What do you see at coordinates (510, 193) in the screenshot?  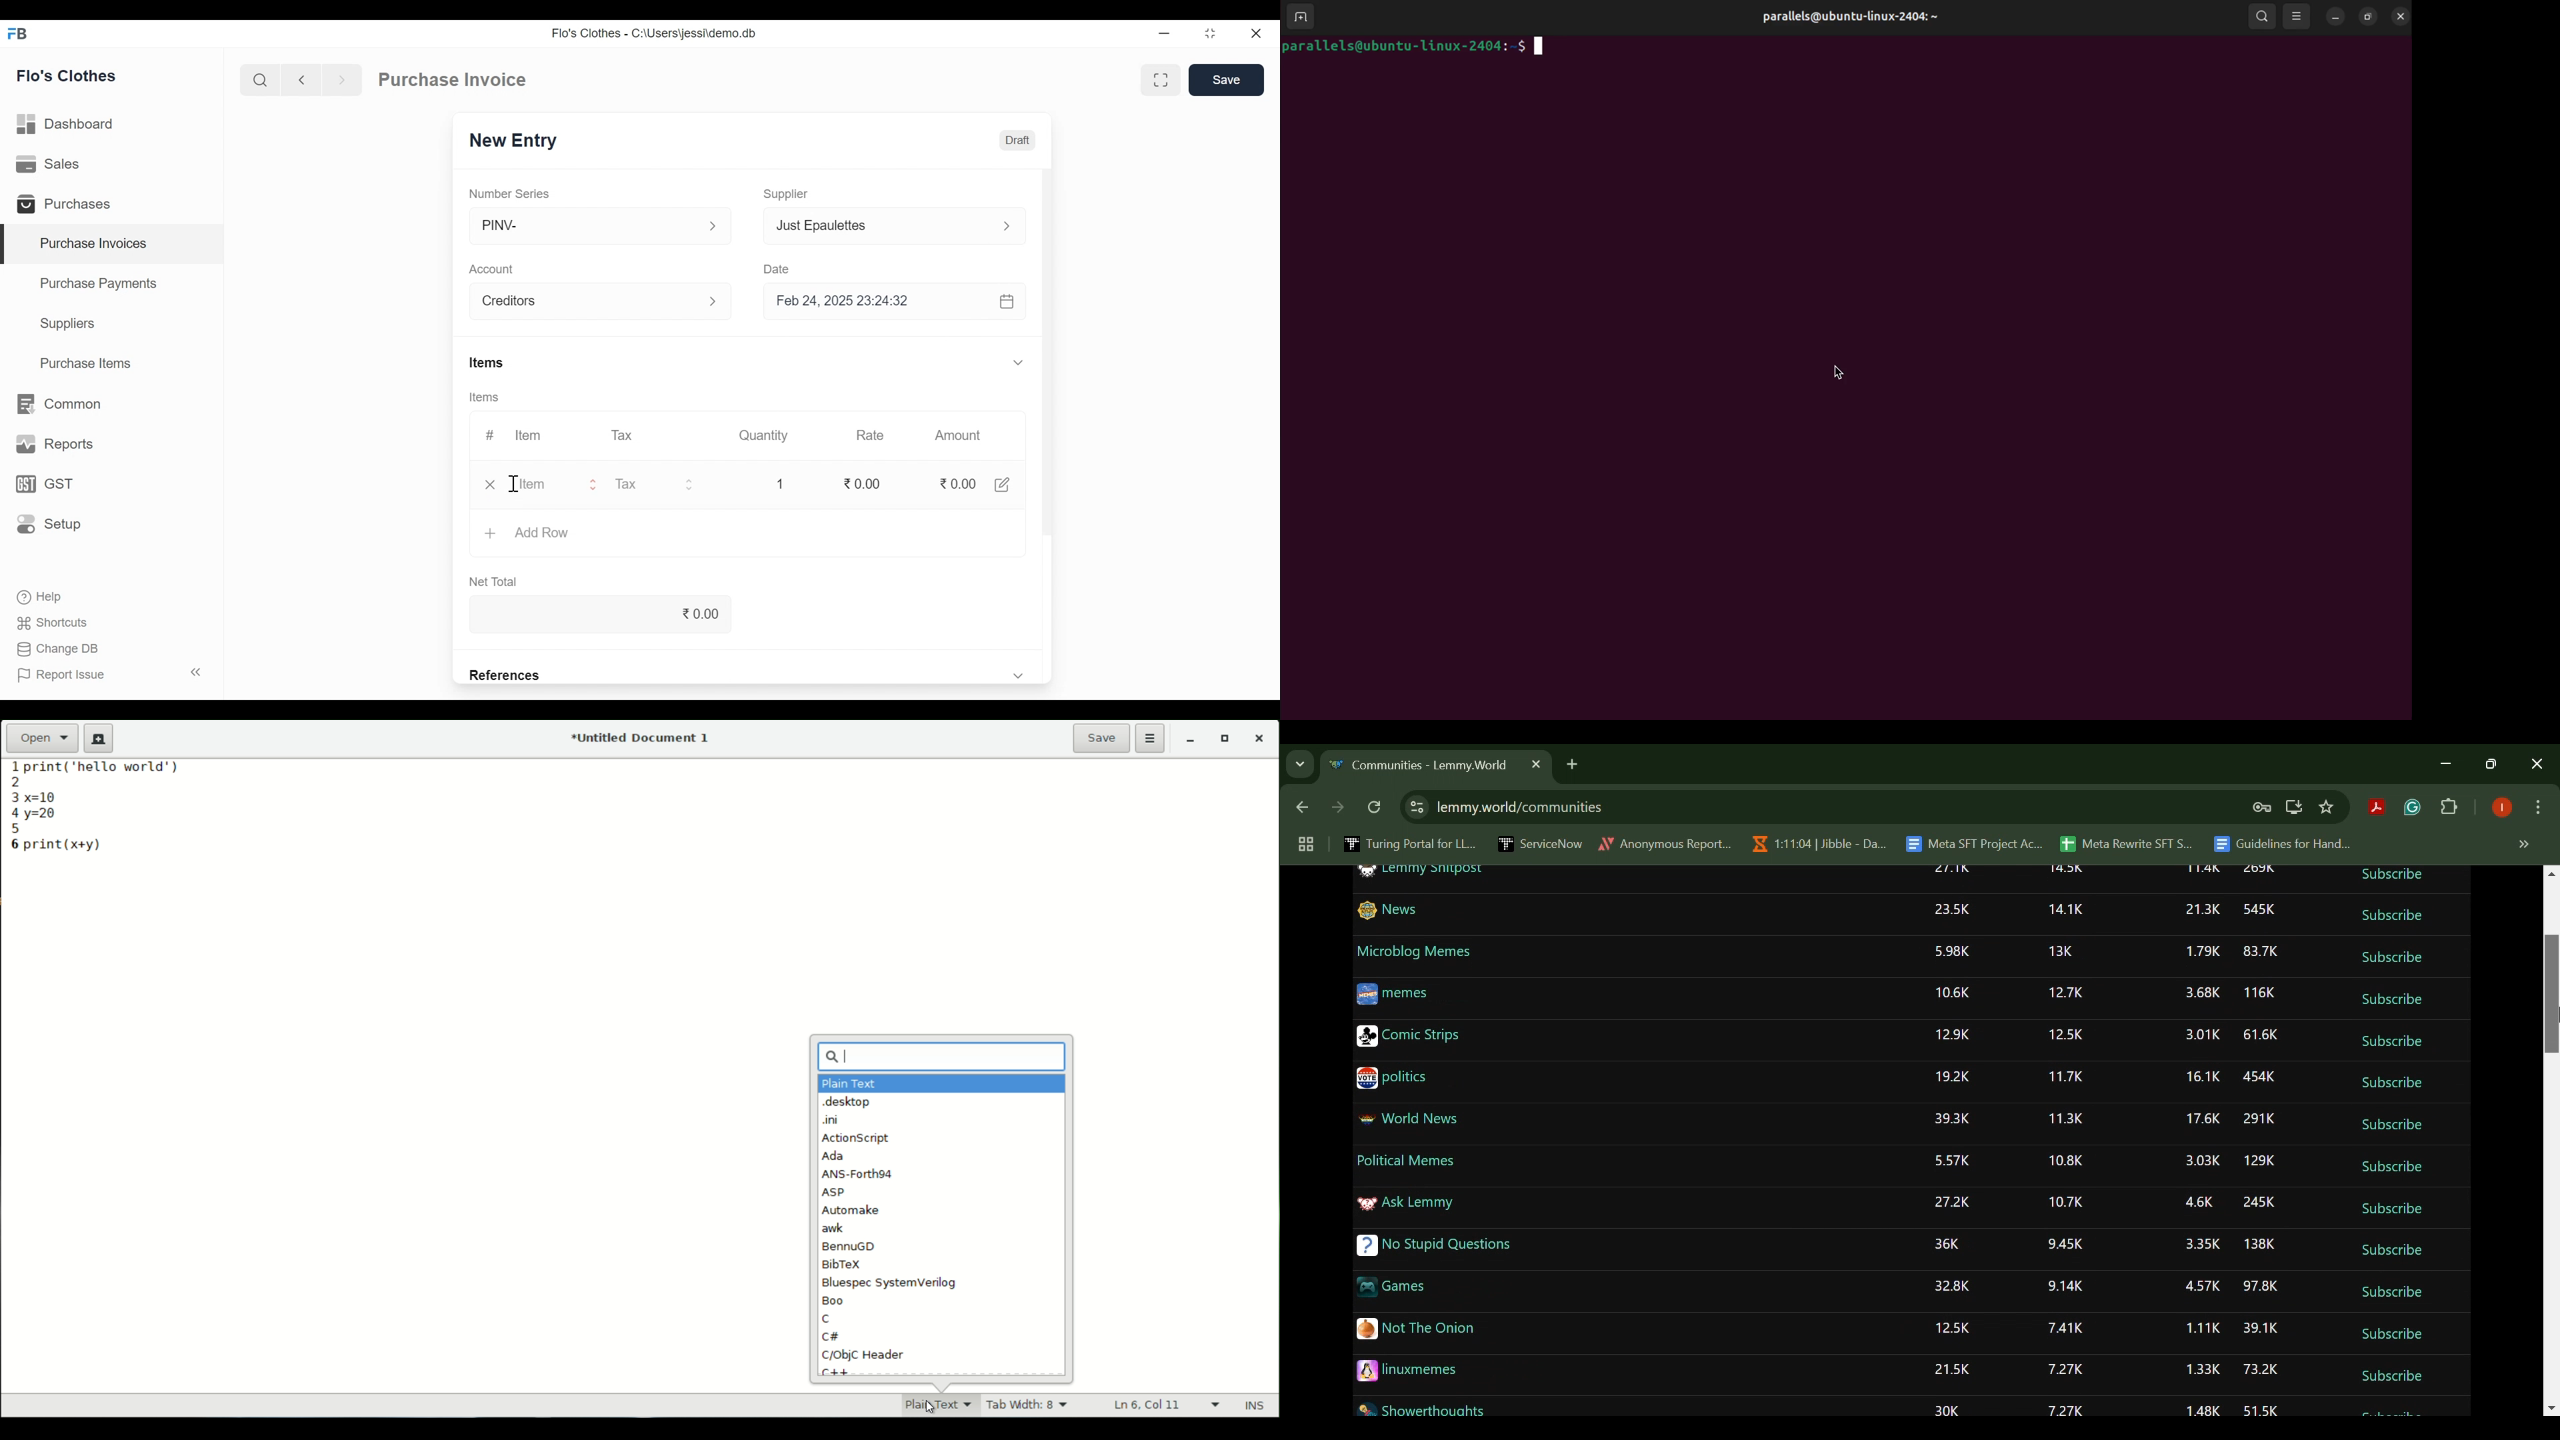 I see `Number Series` at bounding box center [510, 193].